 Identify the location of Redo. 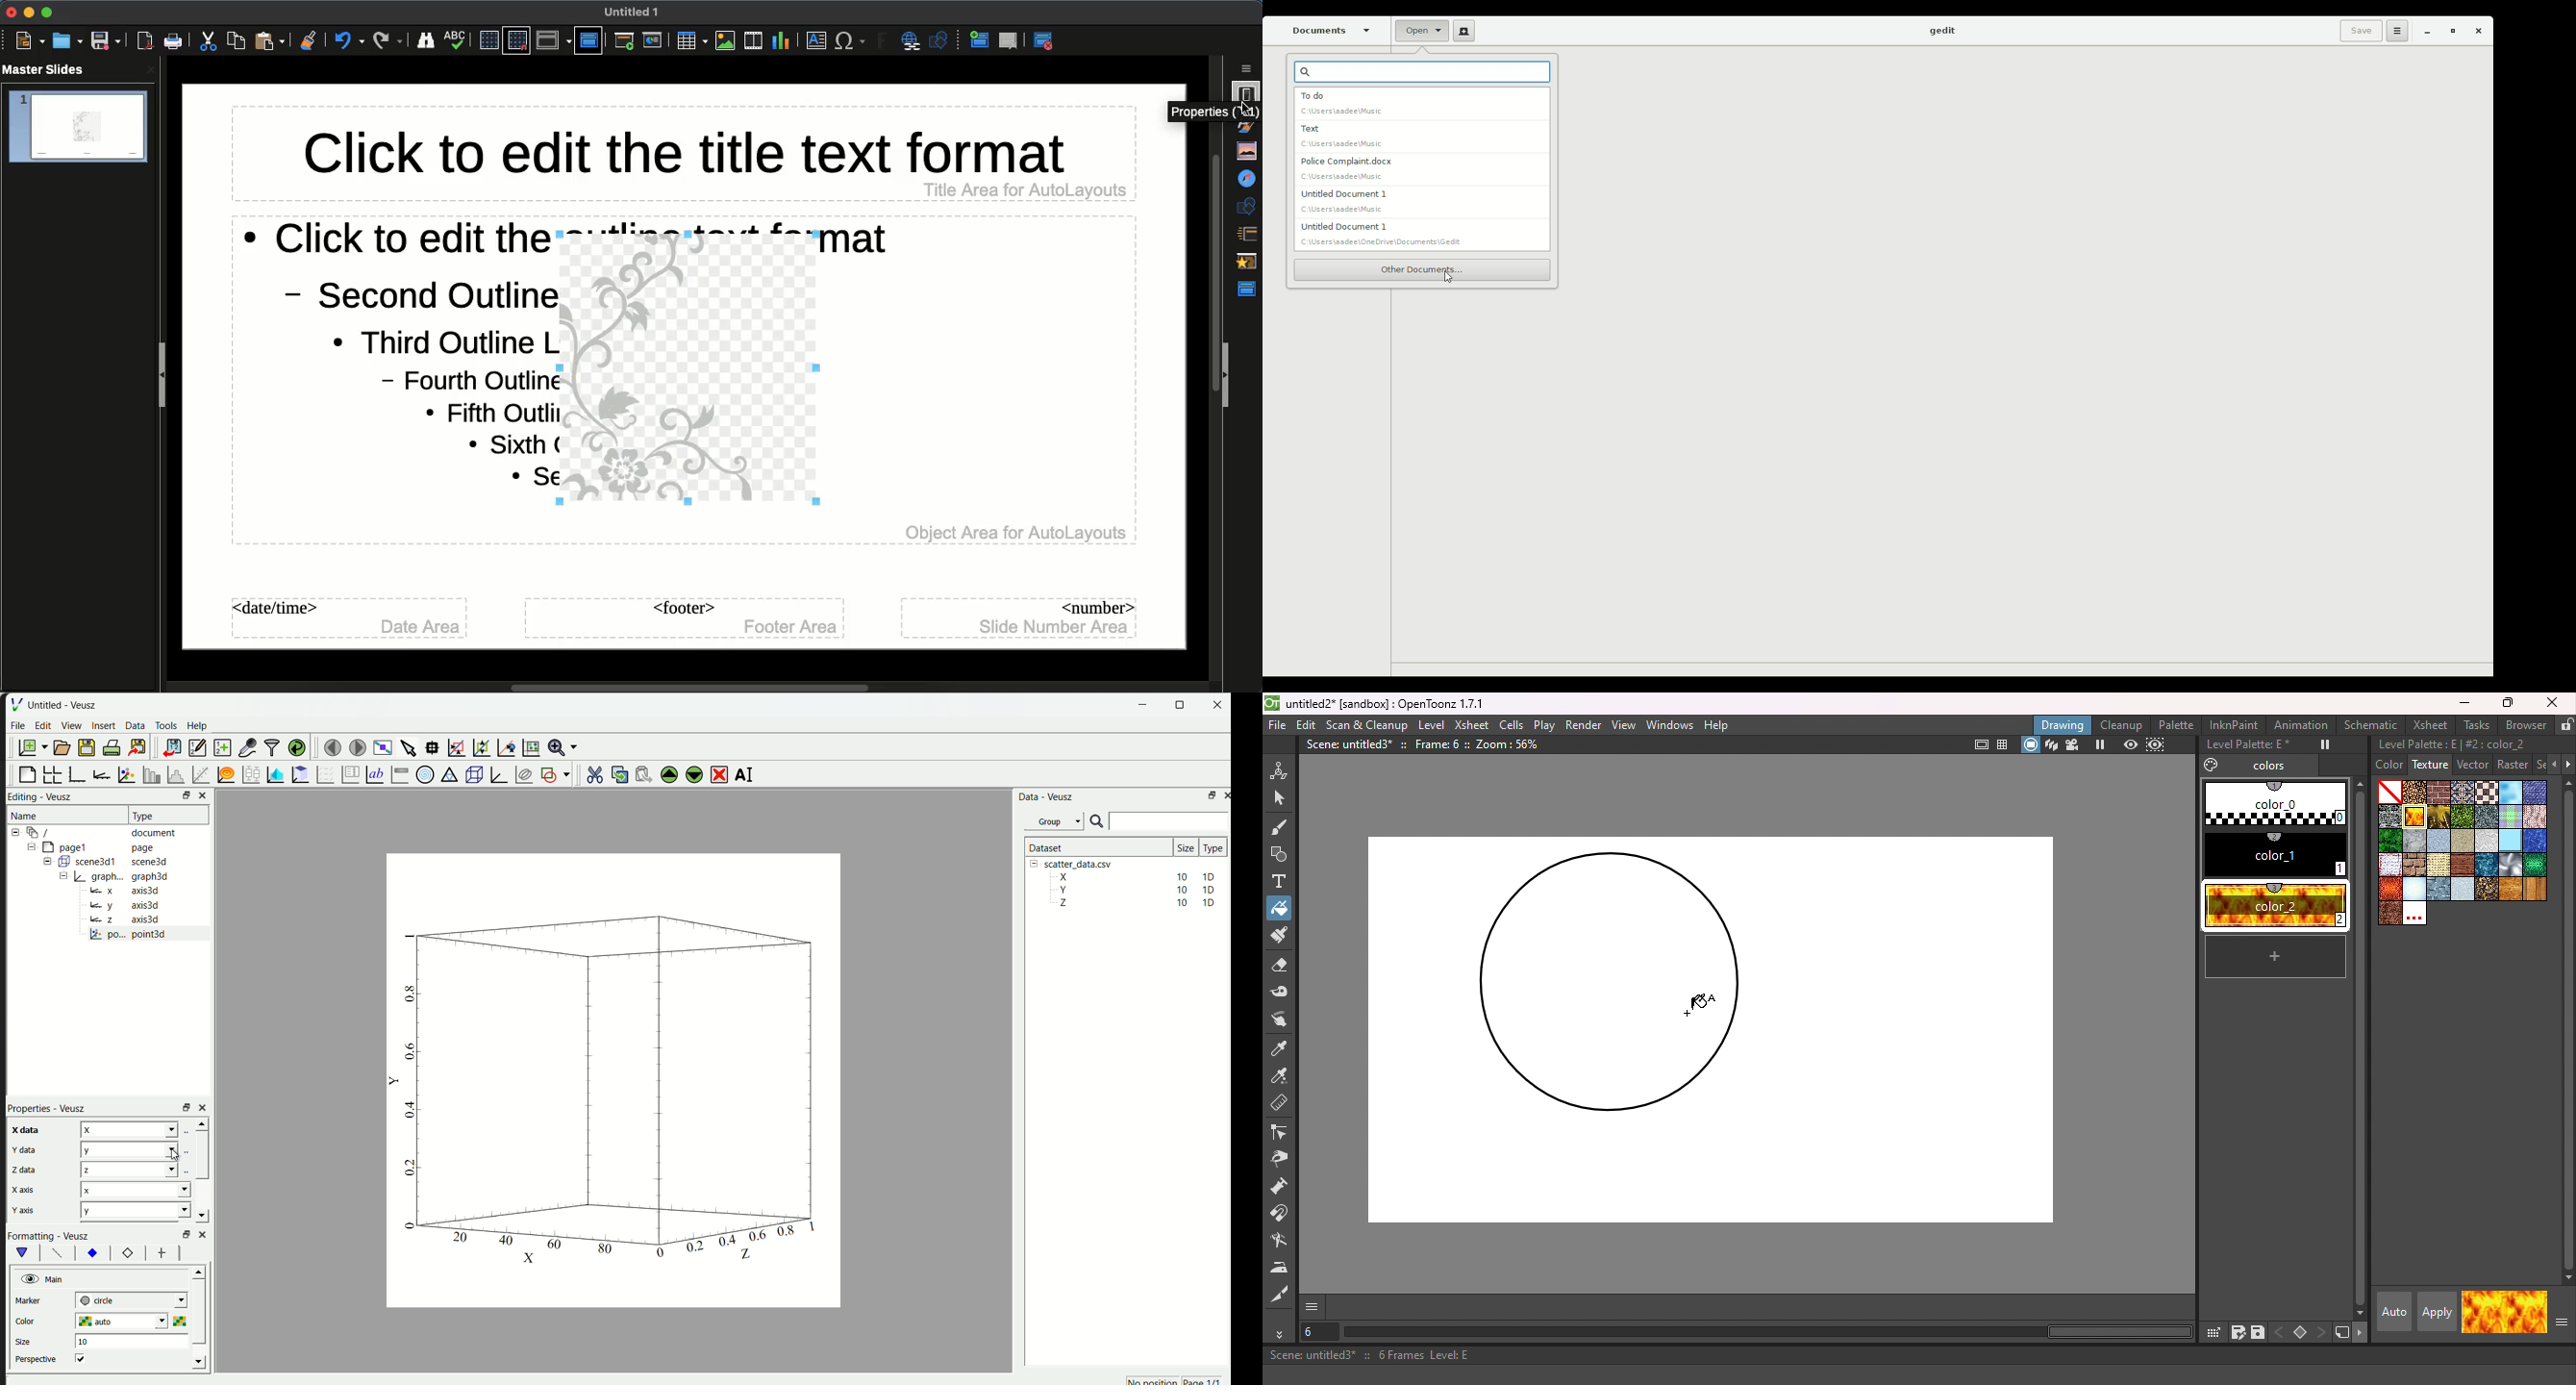
(388, 40).